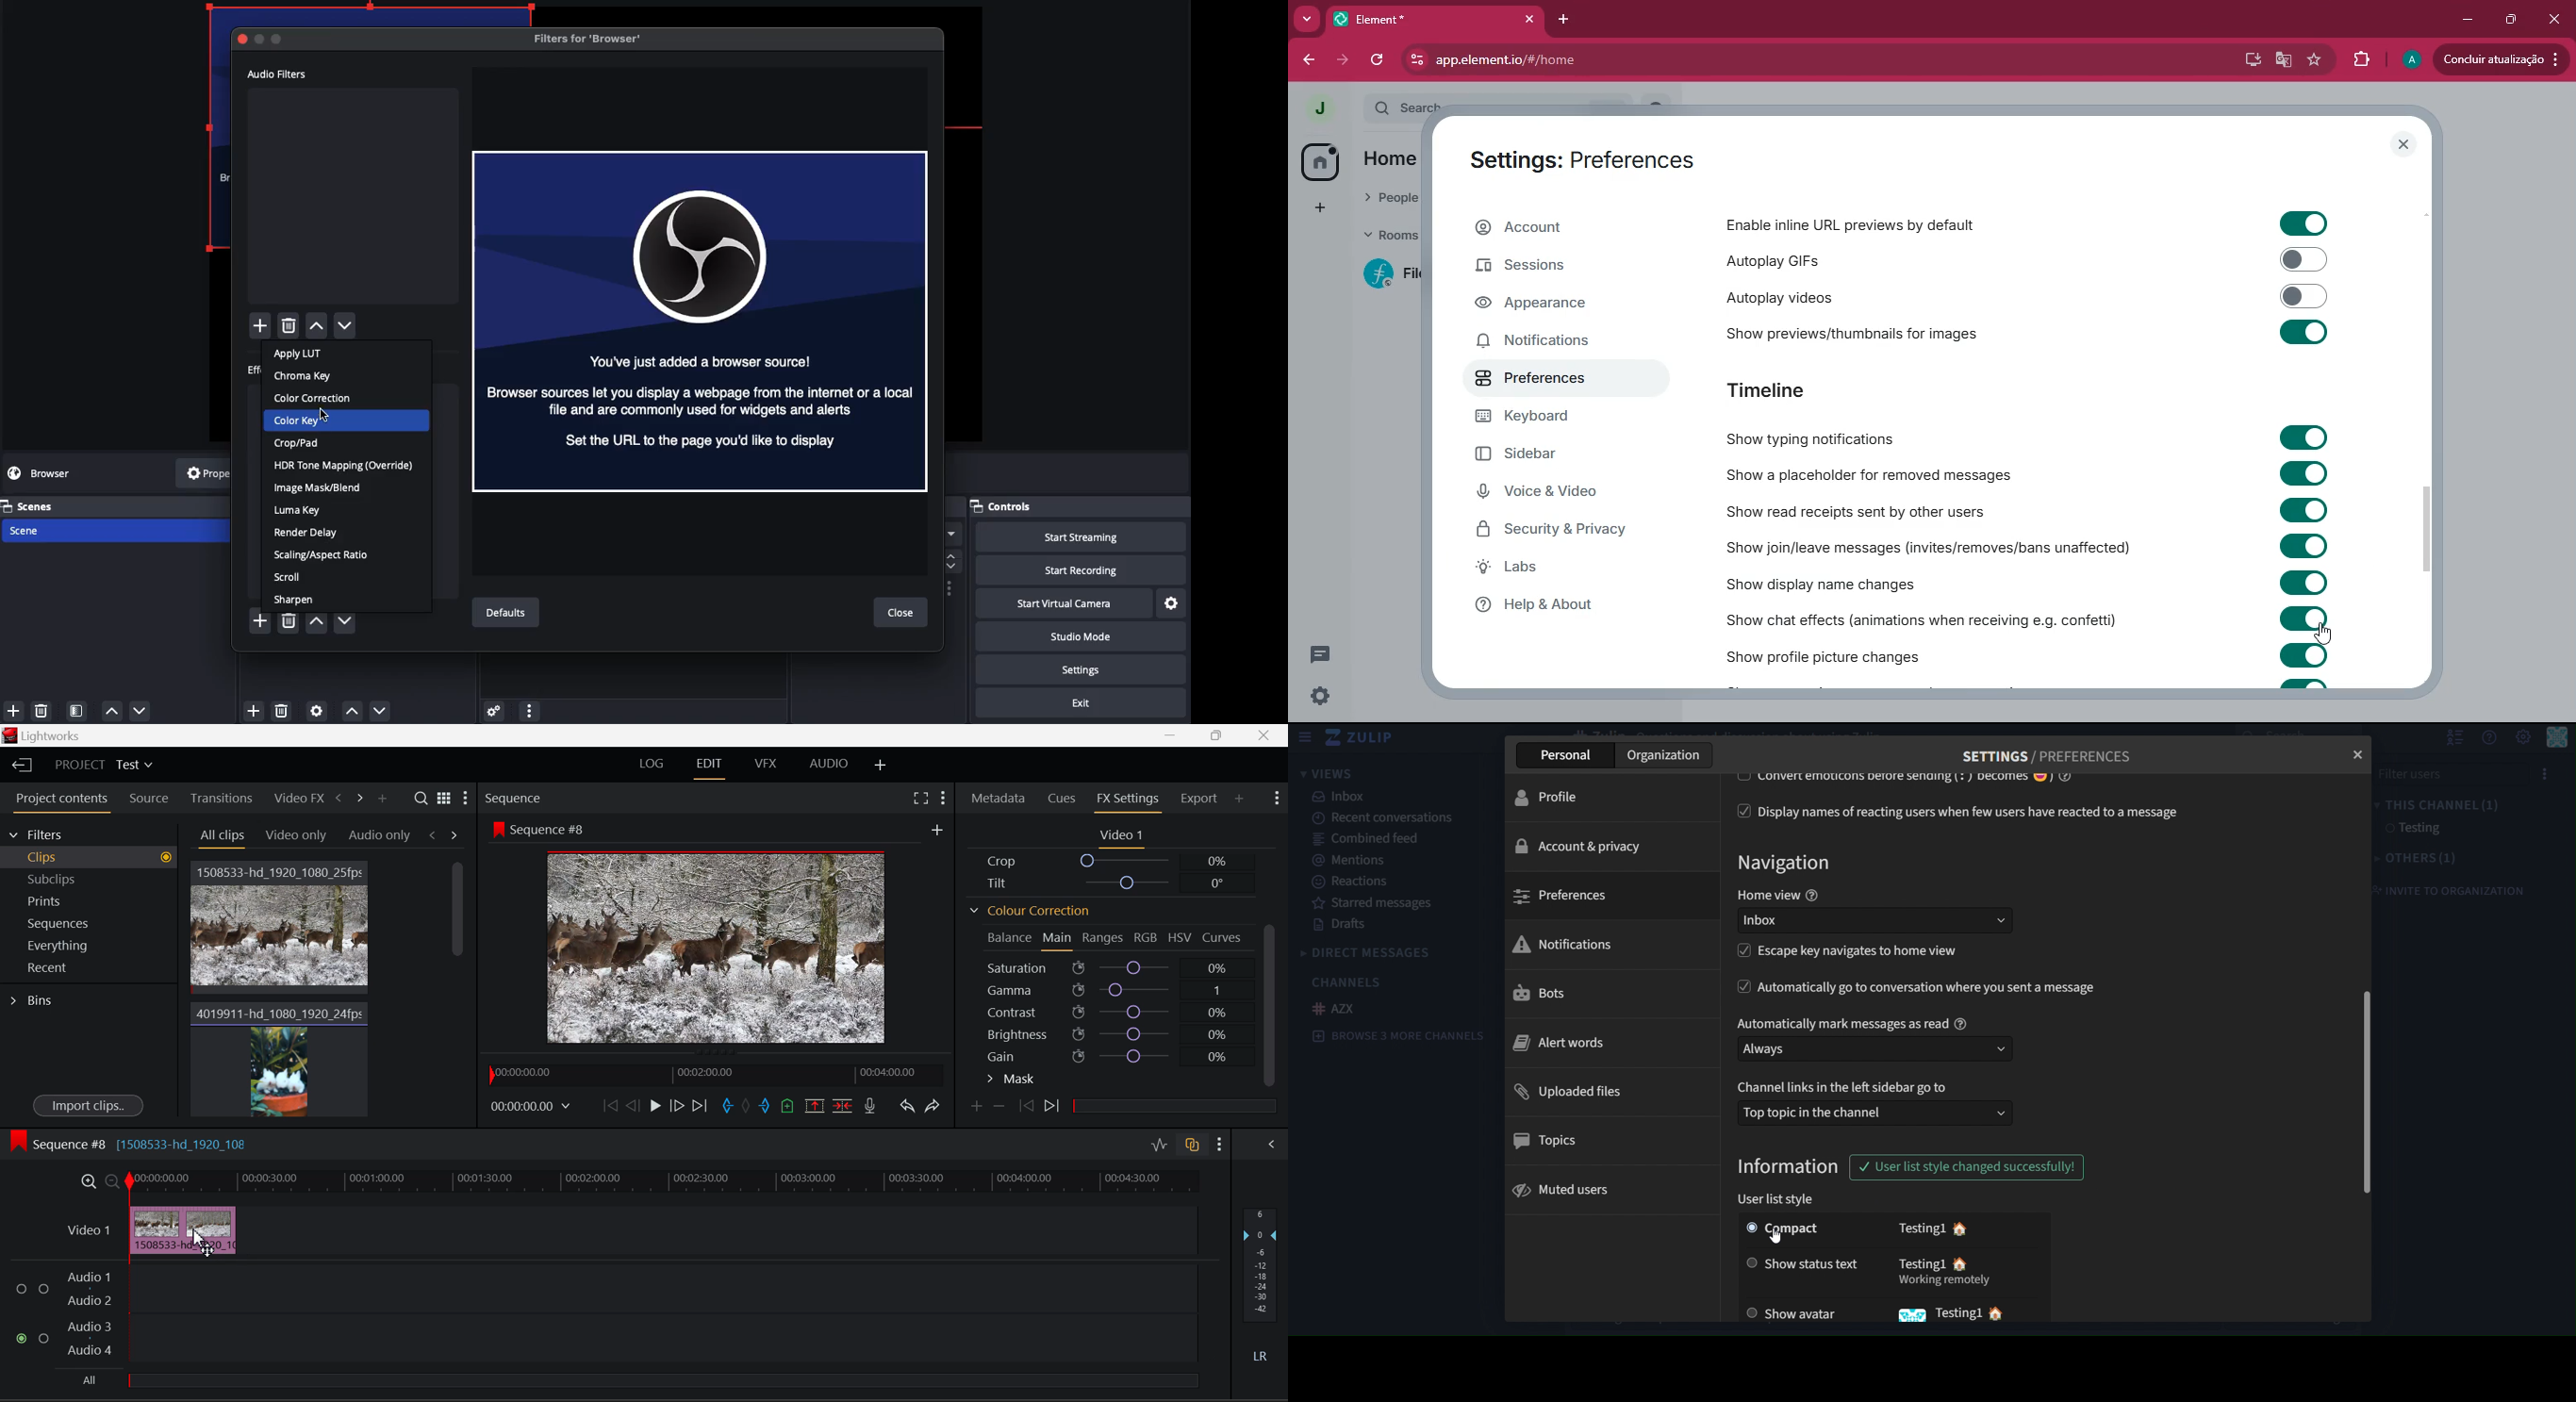 Image resolution: width=2576 pixels, height=1428 pixels. What do you see at coordinates (1593, 158) in the screenshot?
I see `settings: preferences` at bounding box center [1593, 158].